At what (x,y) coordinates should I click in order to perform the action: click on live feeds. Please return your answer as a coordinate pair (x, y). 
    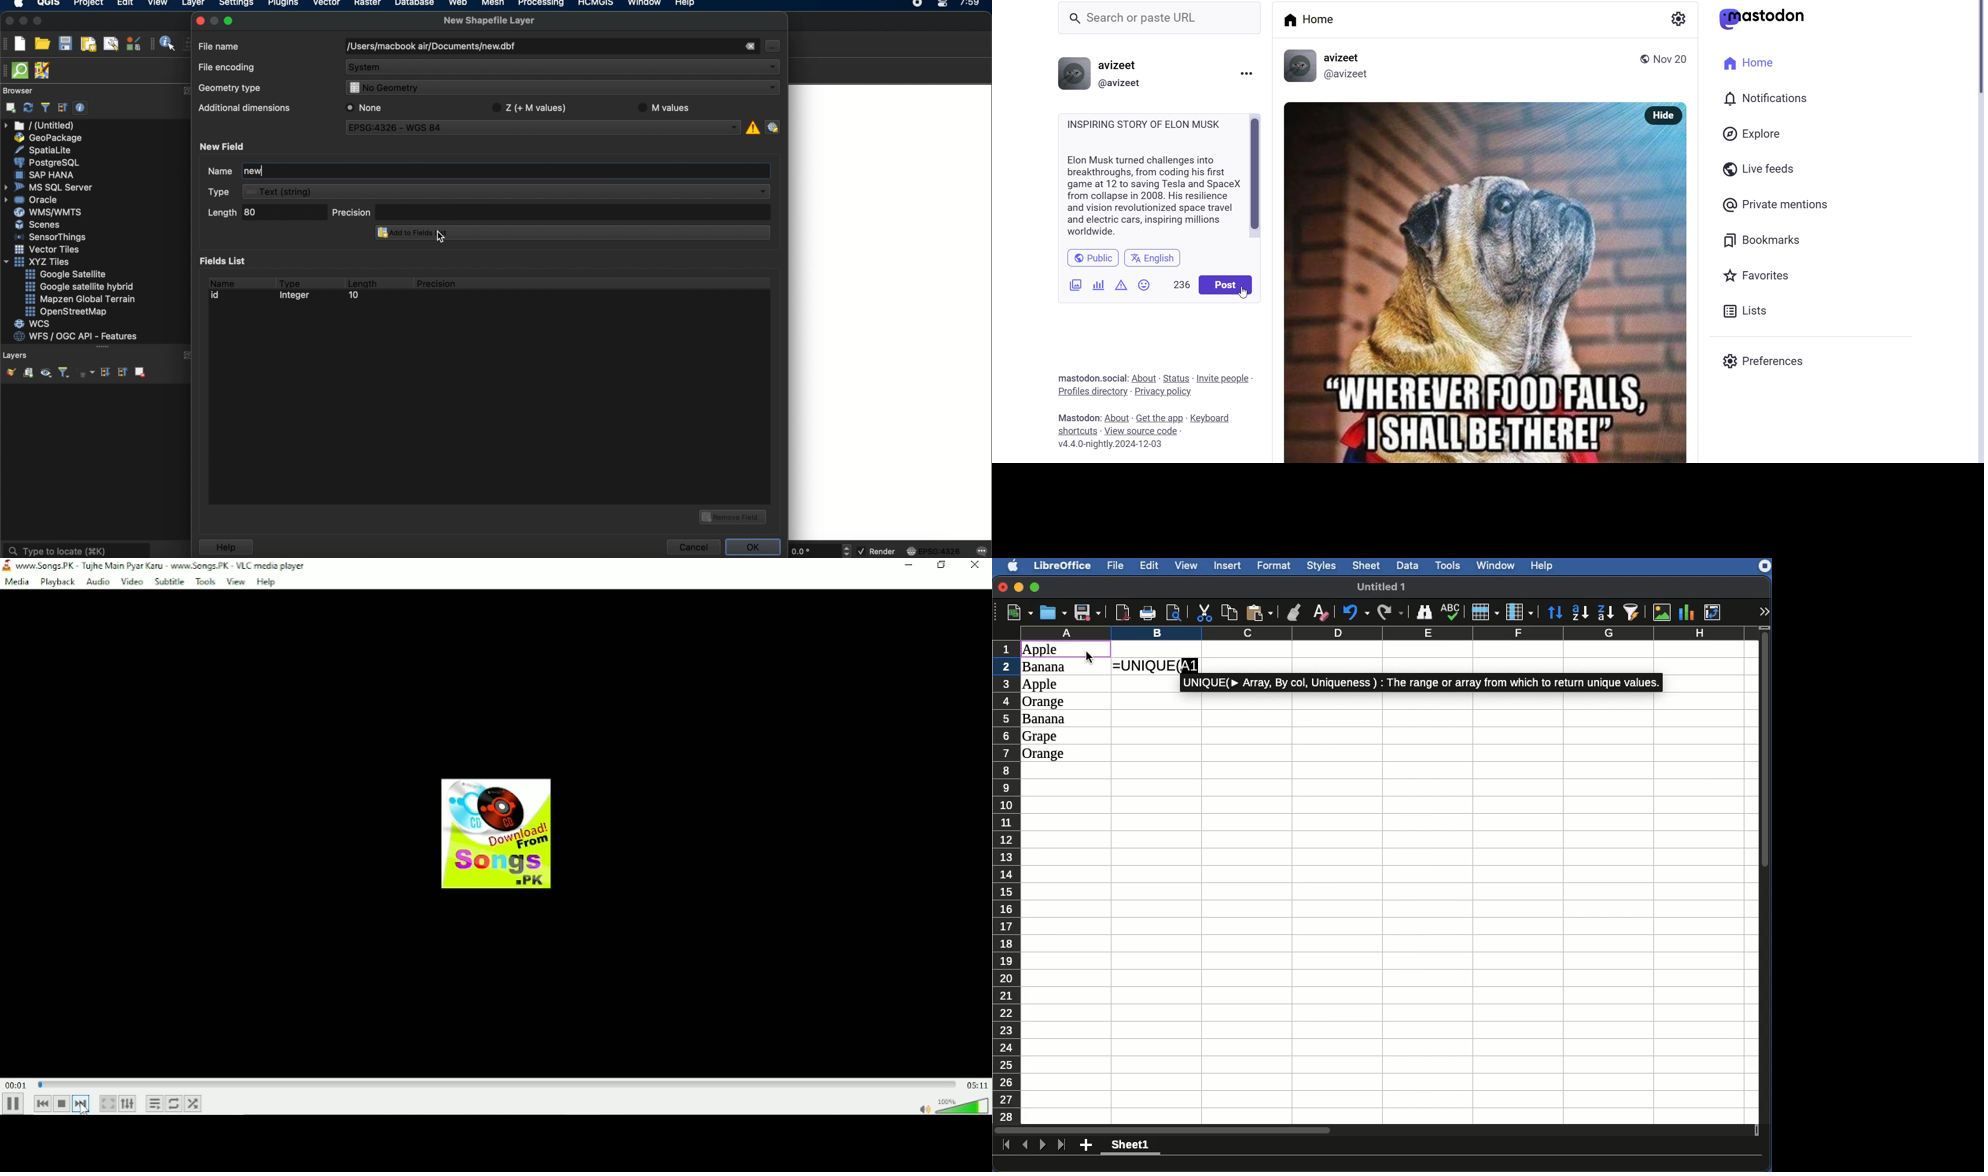
    Looking at the image, I should click on (1758, 171).